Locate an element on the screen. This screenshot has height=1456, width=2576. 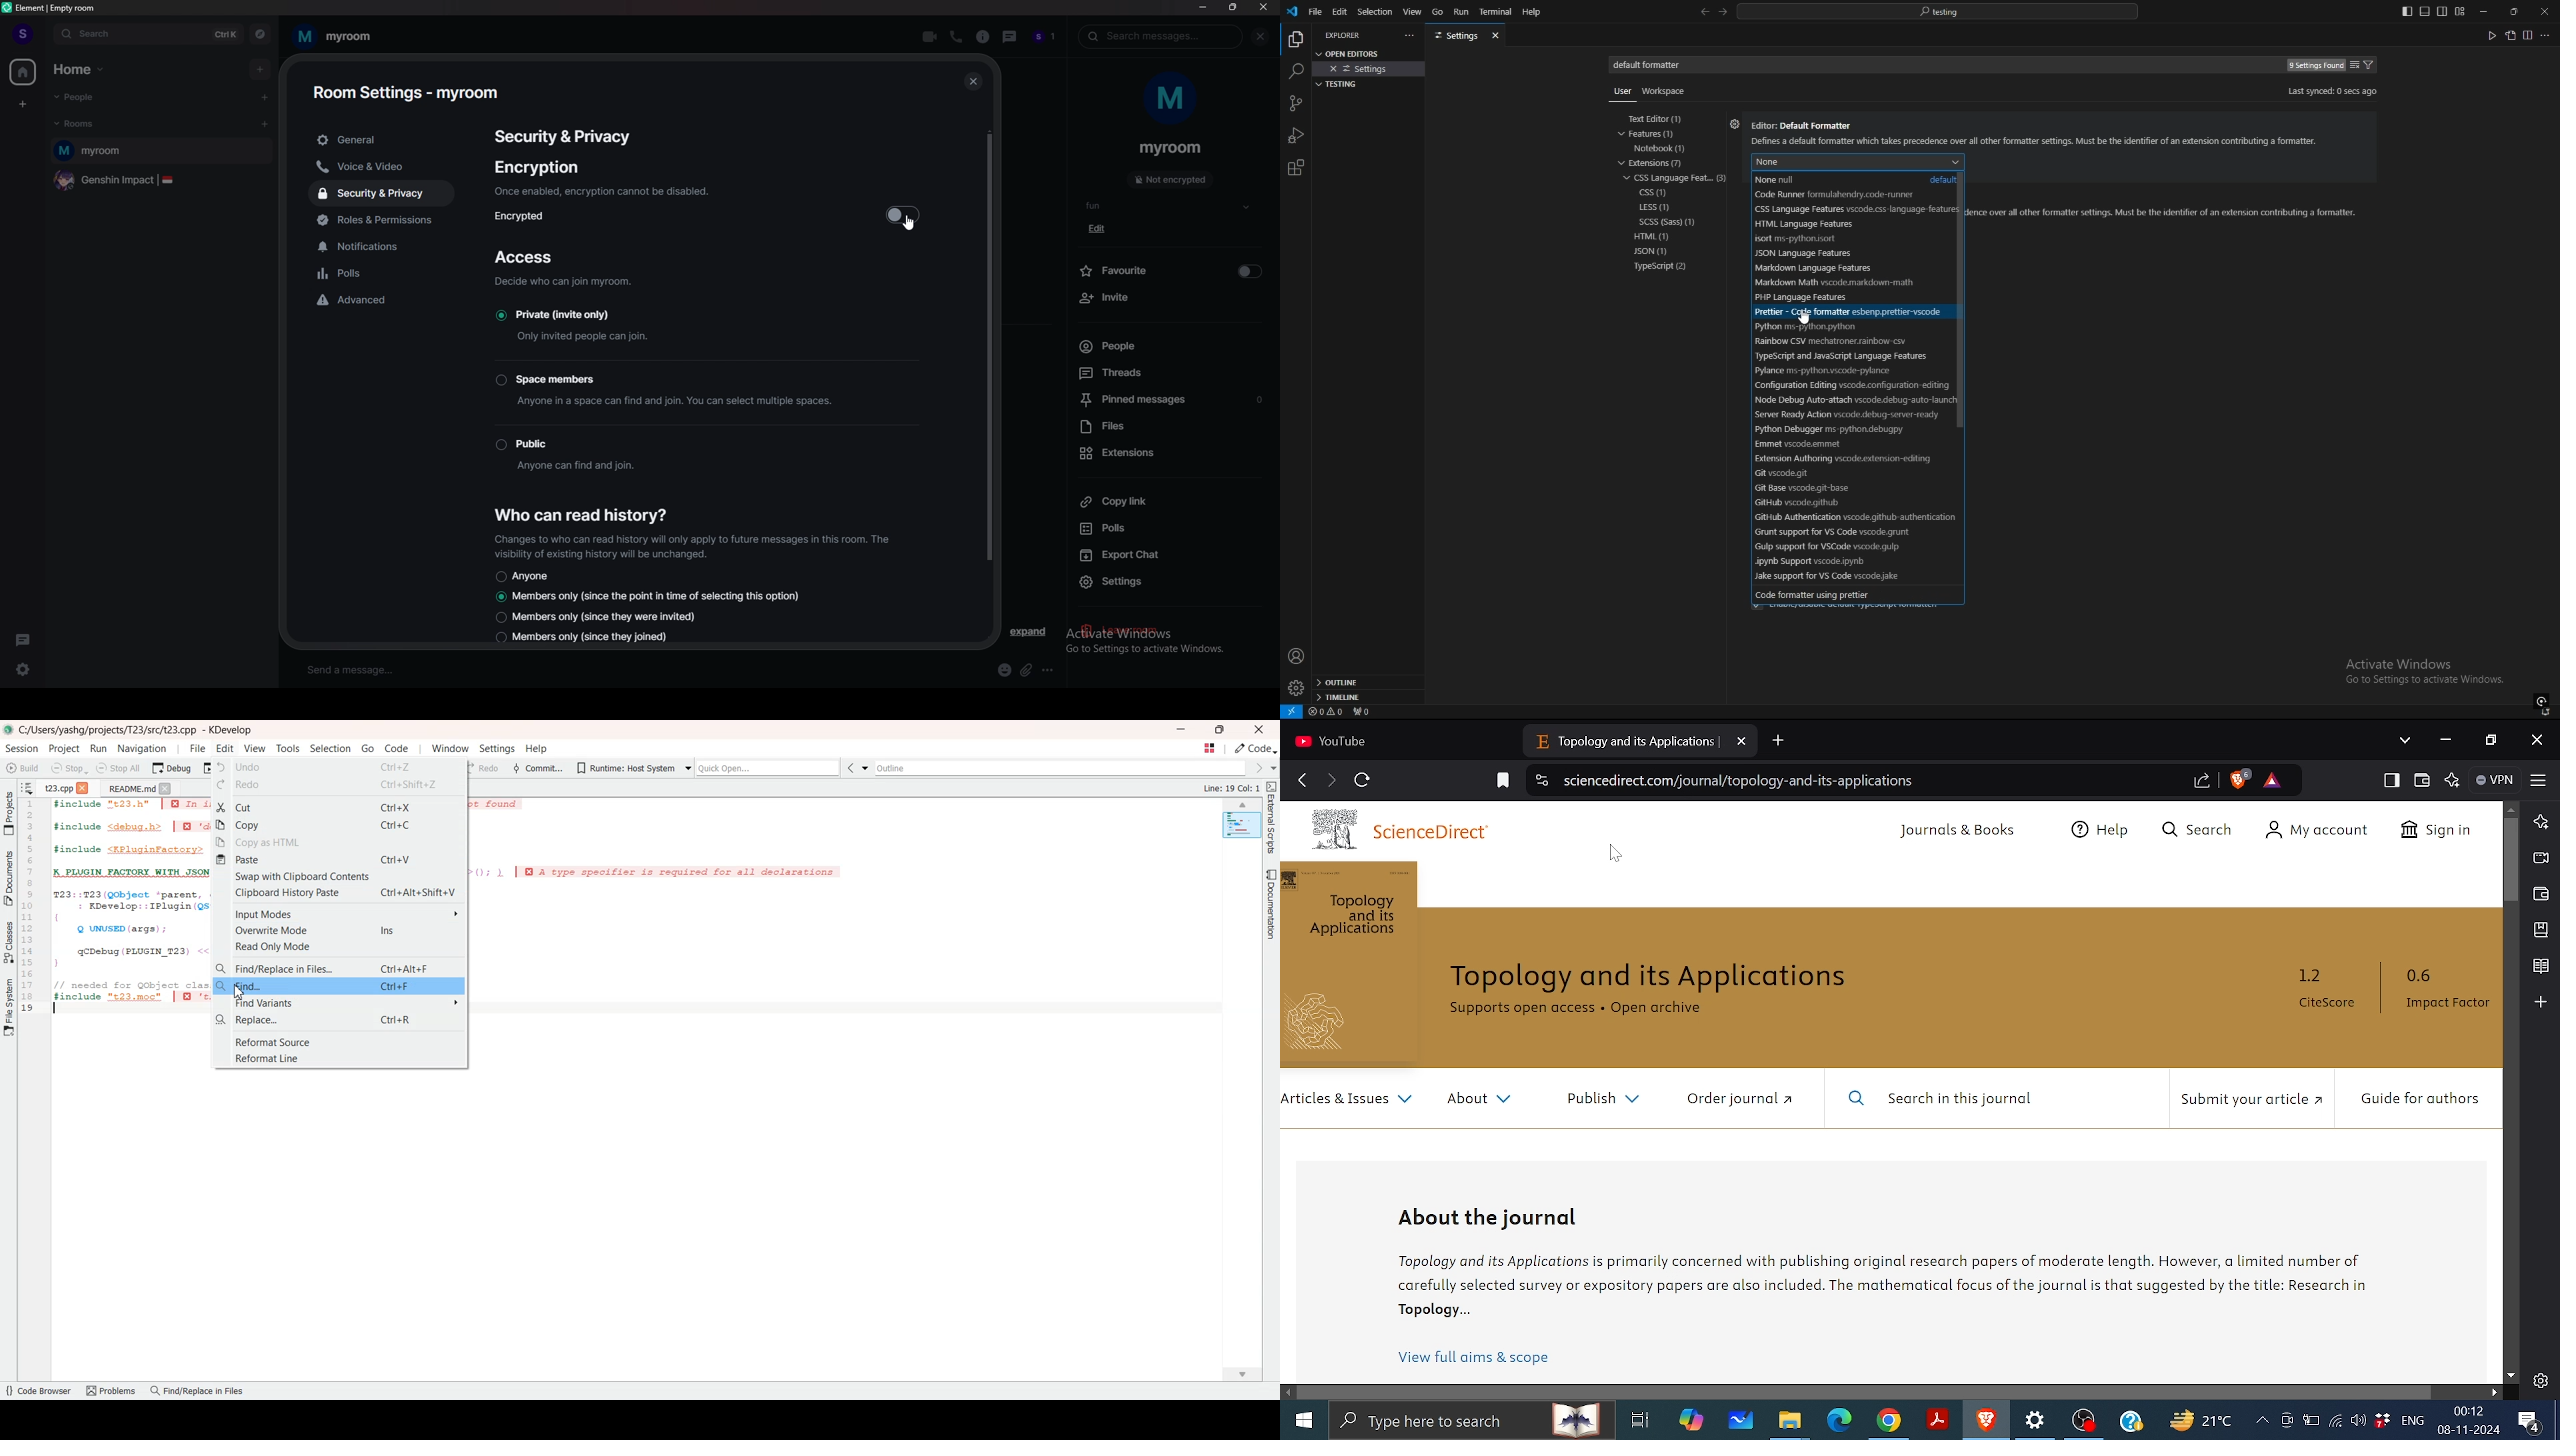
explorer is located at coordinates (1346, 35).